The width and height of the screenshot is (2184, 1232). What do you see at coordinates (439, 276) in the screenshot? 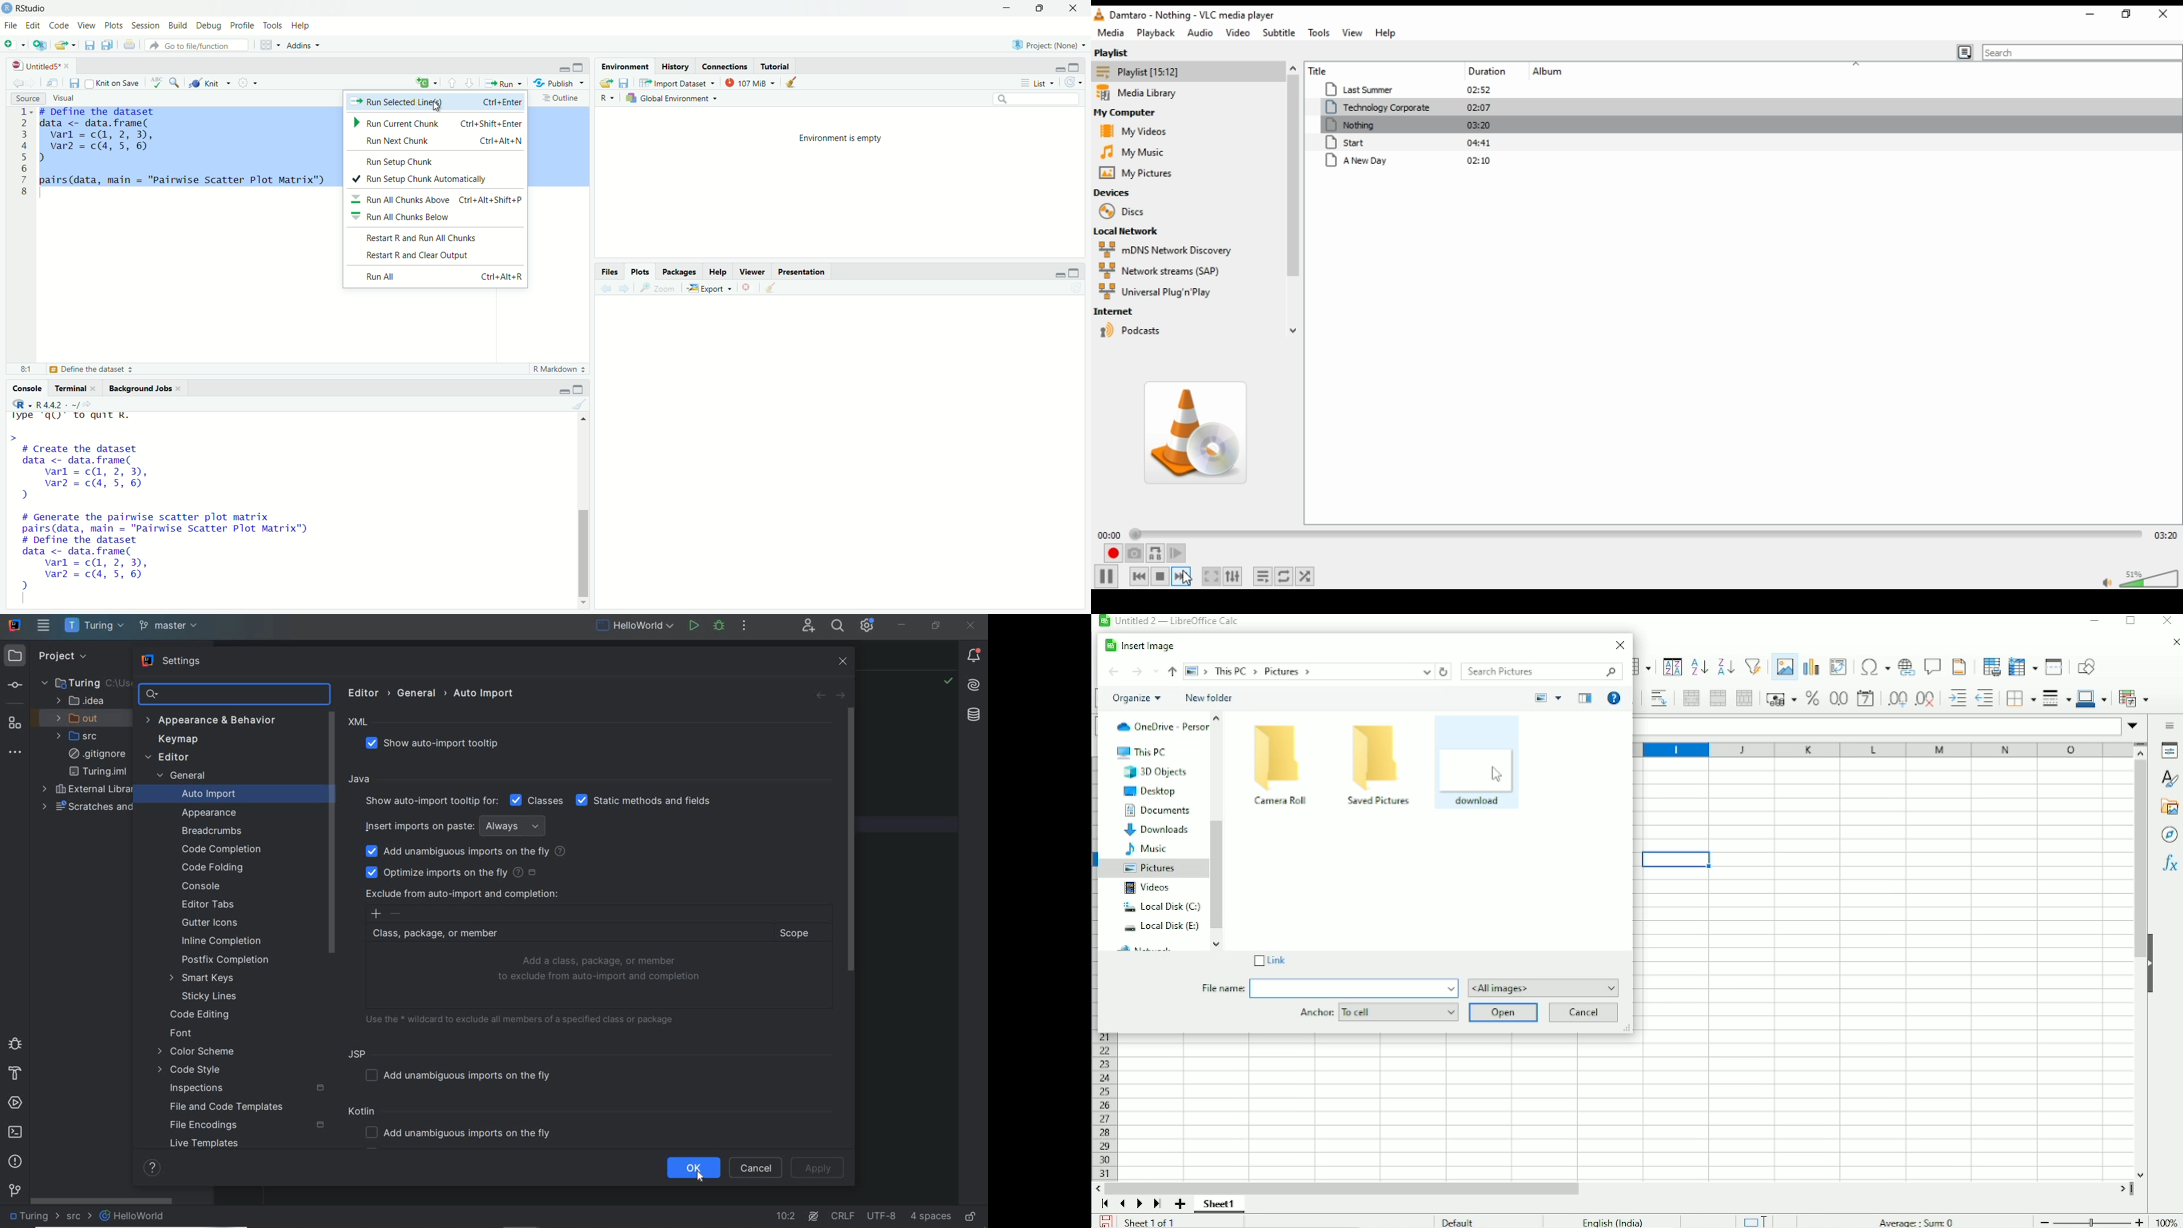
I see `Run All Ctrl+Alt+R` at bounding box center [439, 276].